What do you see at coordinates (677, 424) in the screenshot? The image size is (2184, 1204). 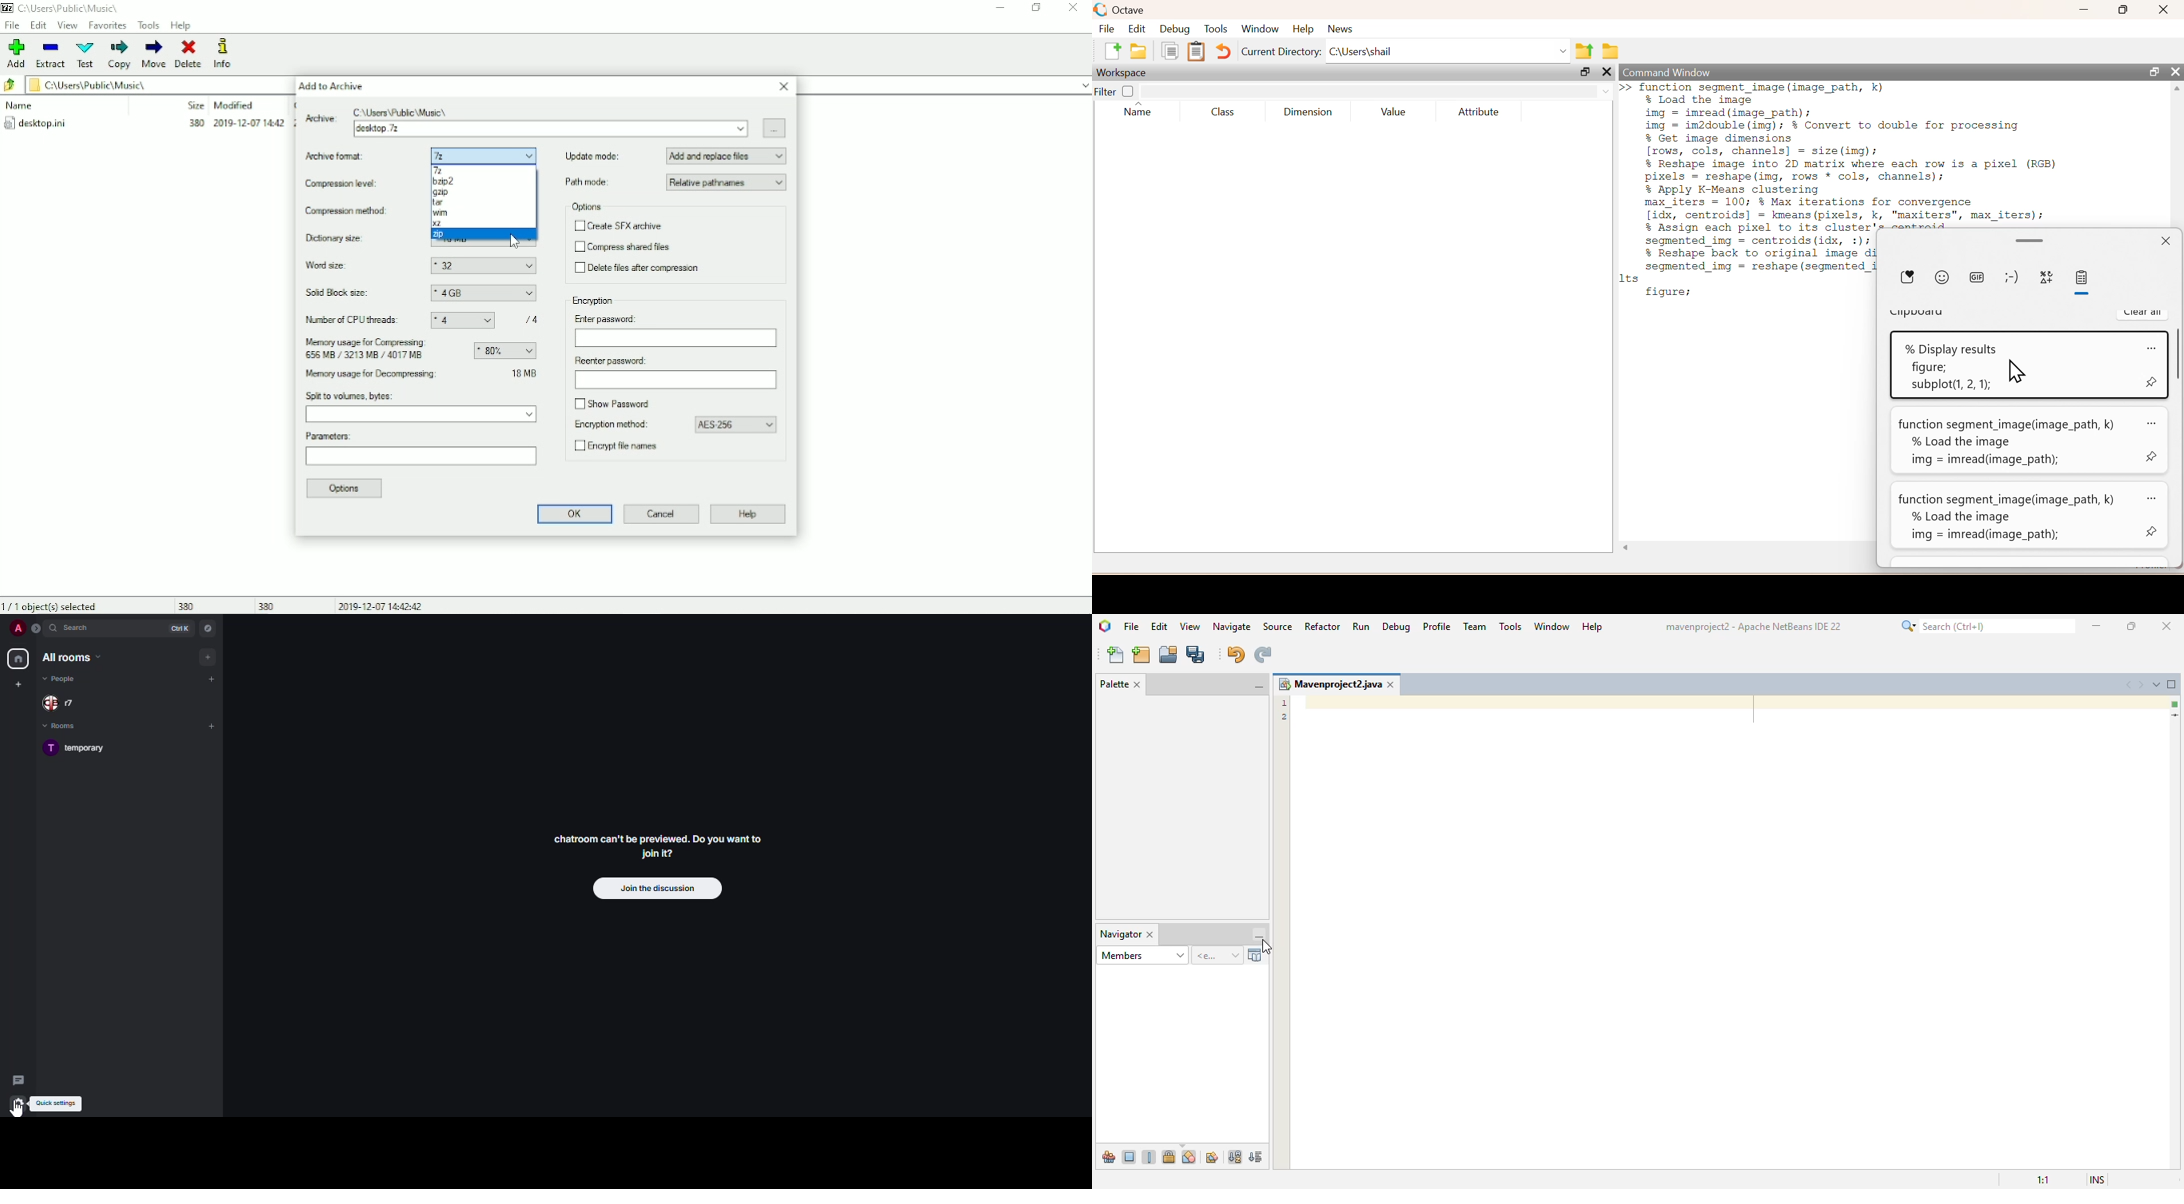 I see `Encryption method` at bounding box center [677, 424].